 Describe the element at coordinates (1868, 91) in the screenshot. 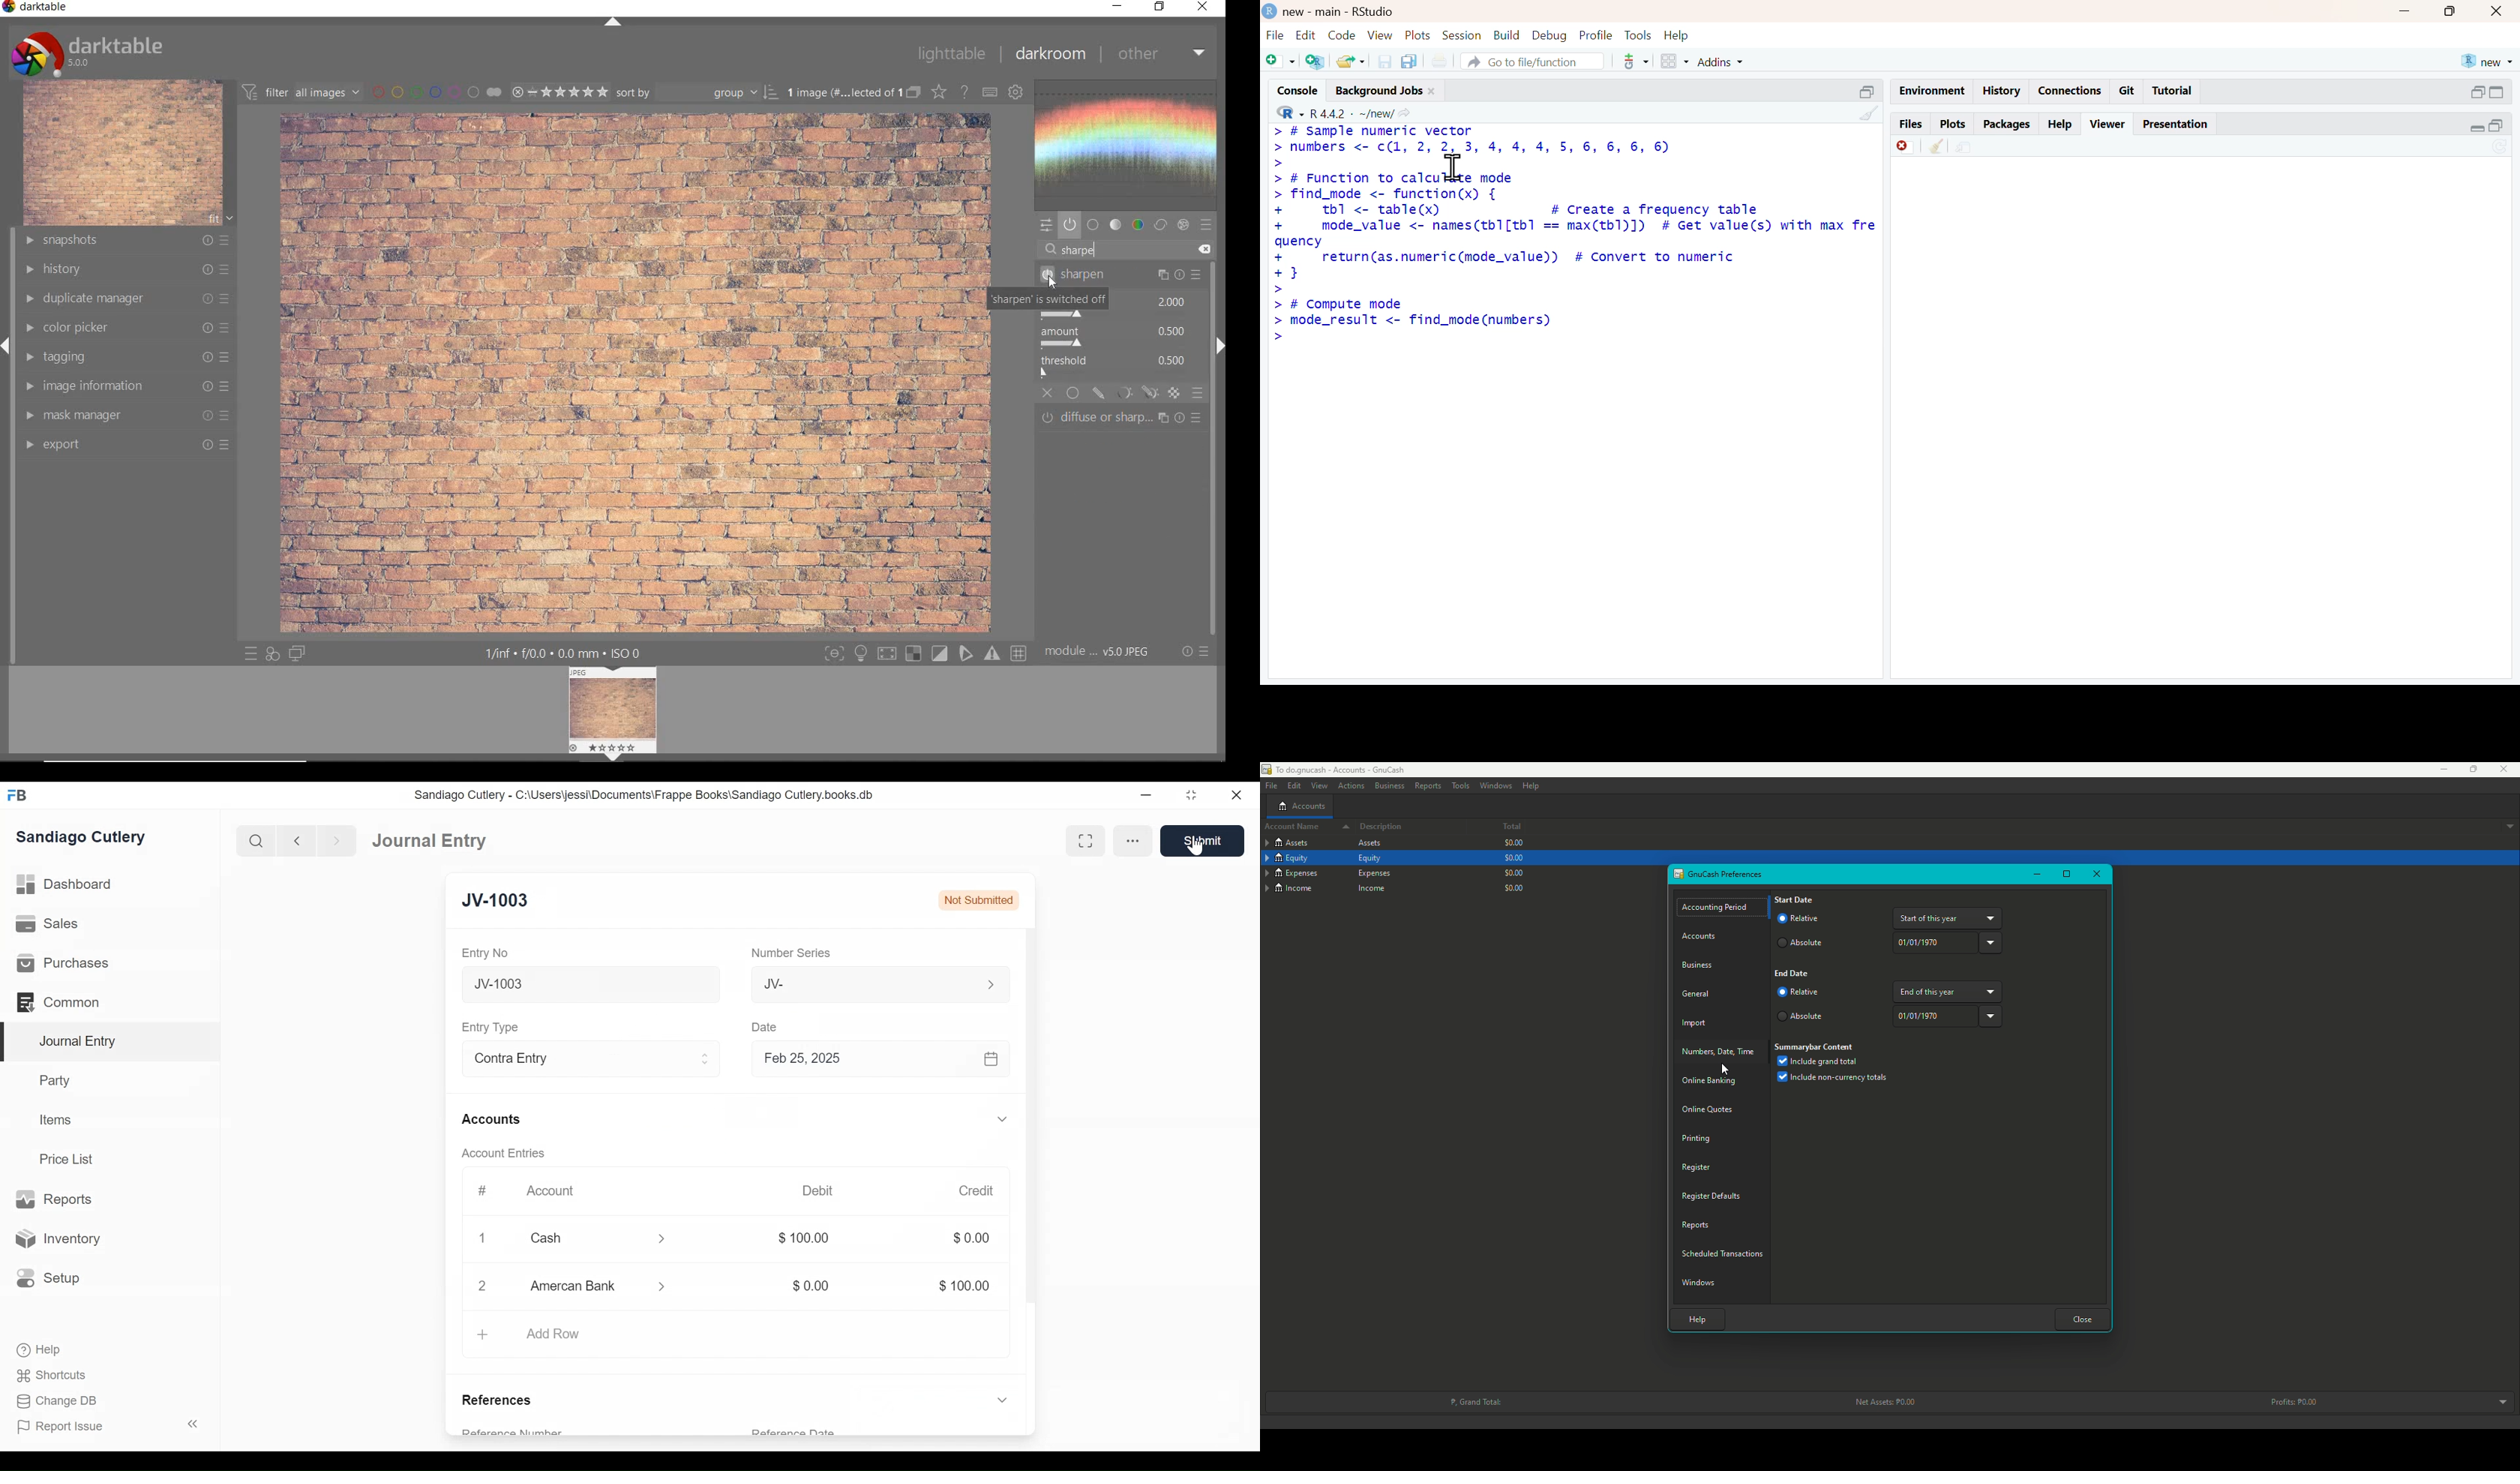

I see `expand/collapse ` at that location.